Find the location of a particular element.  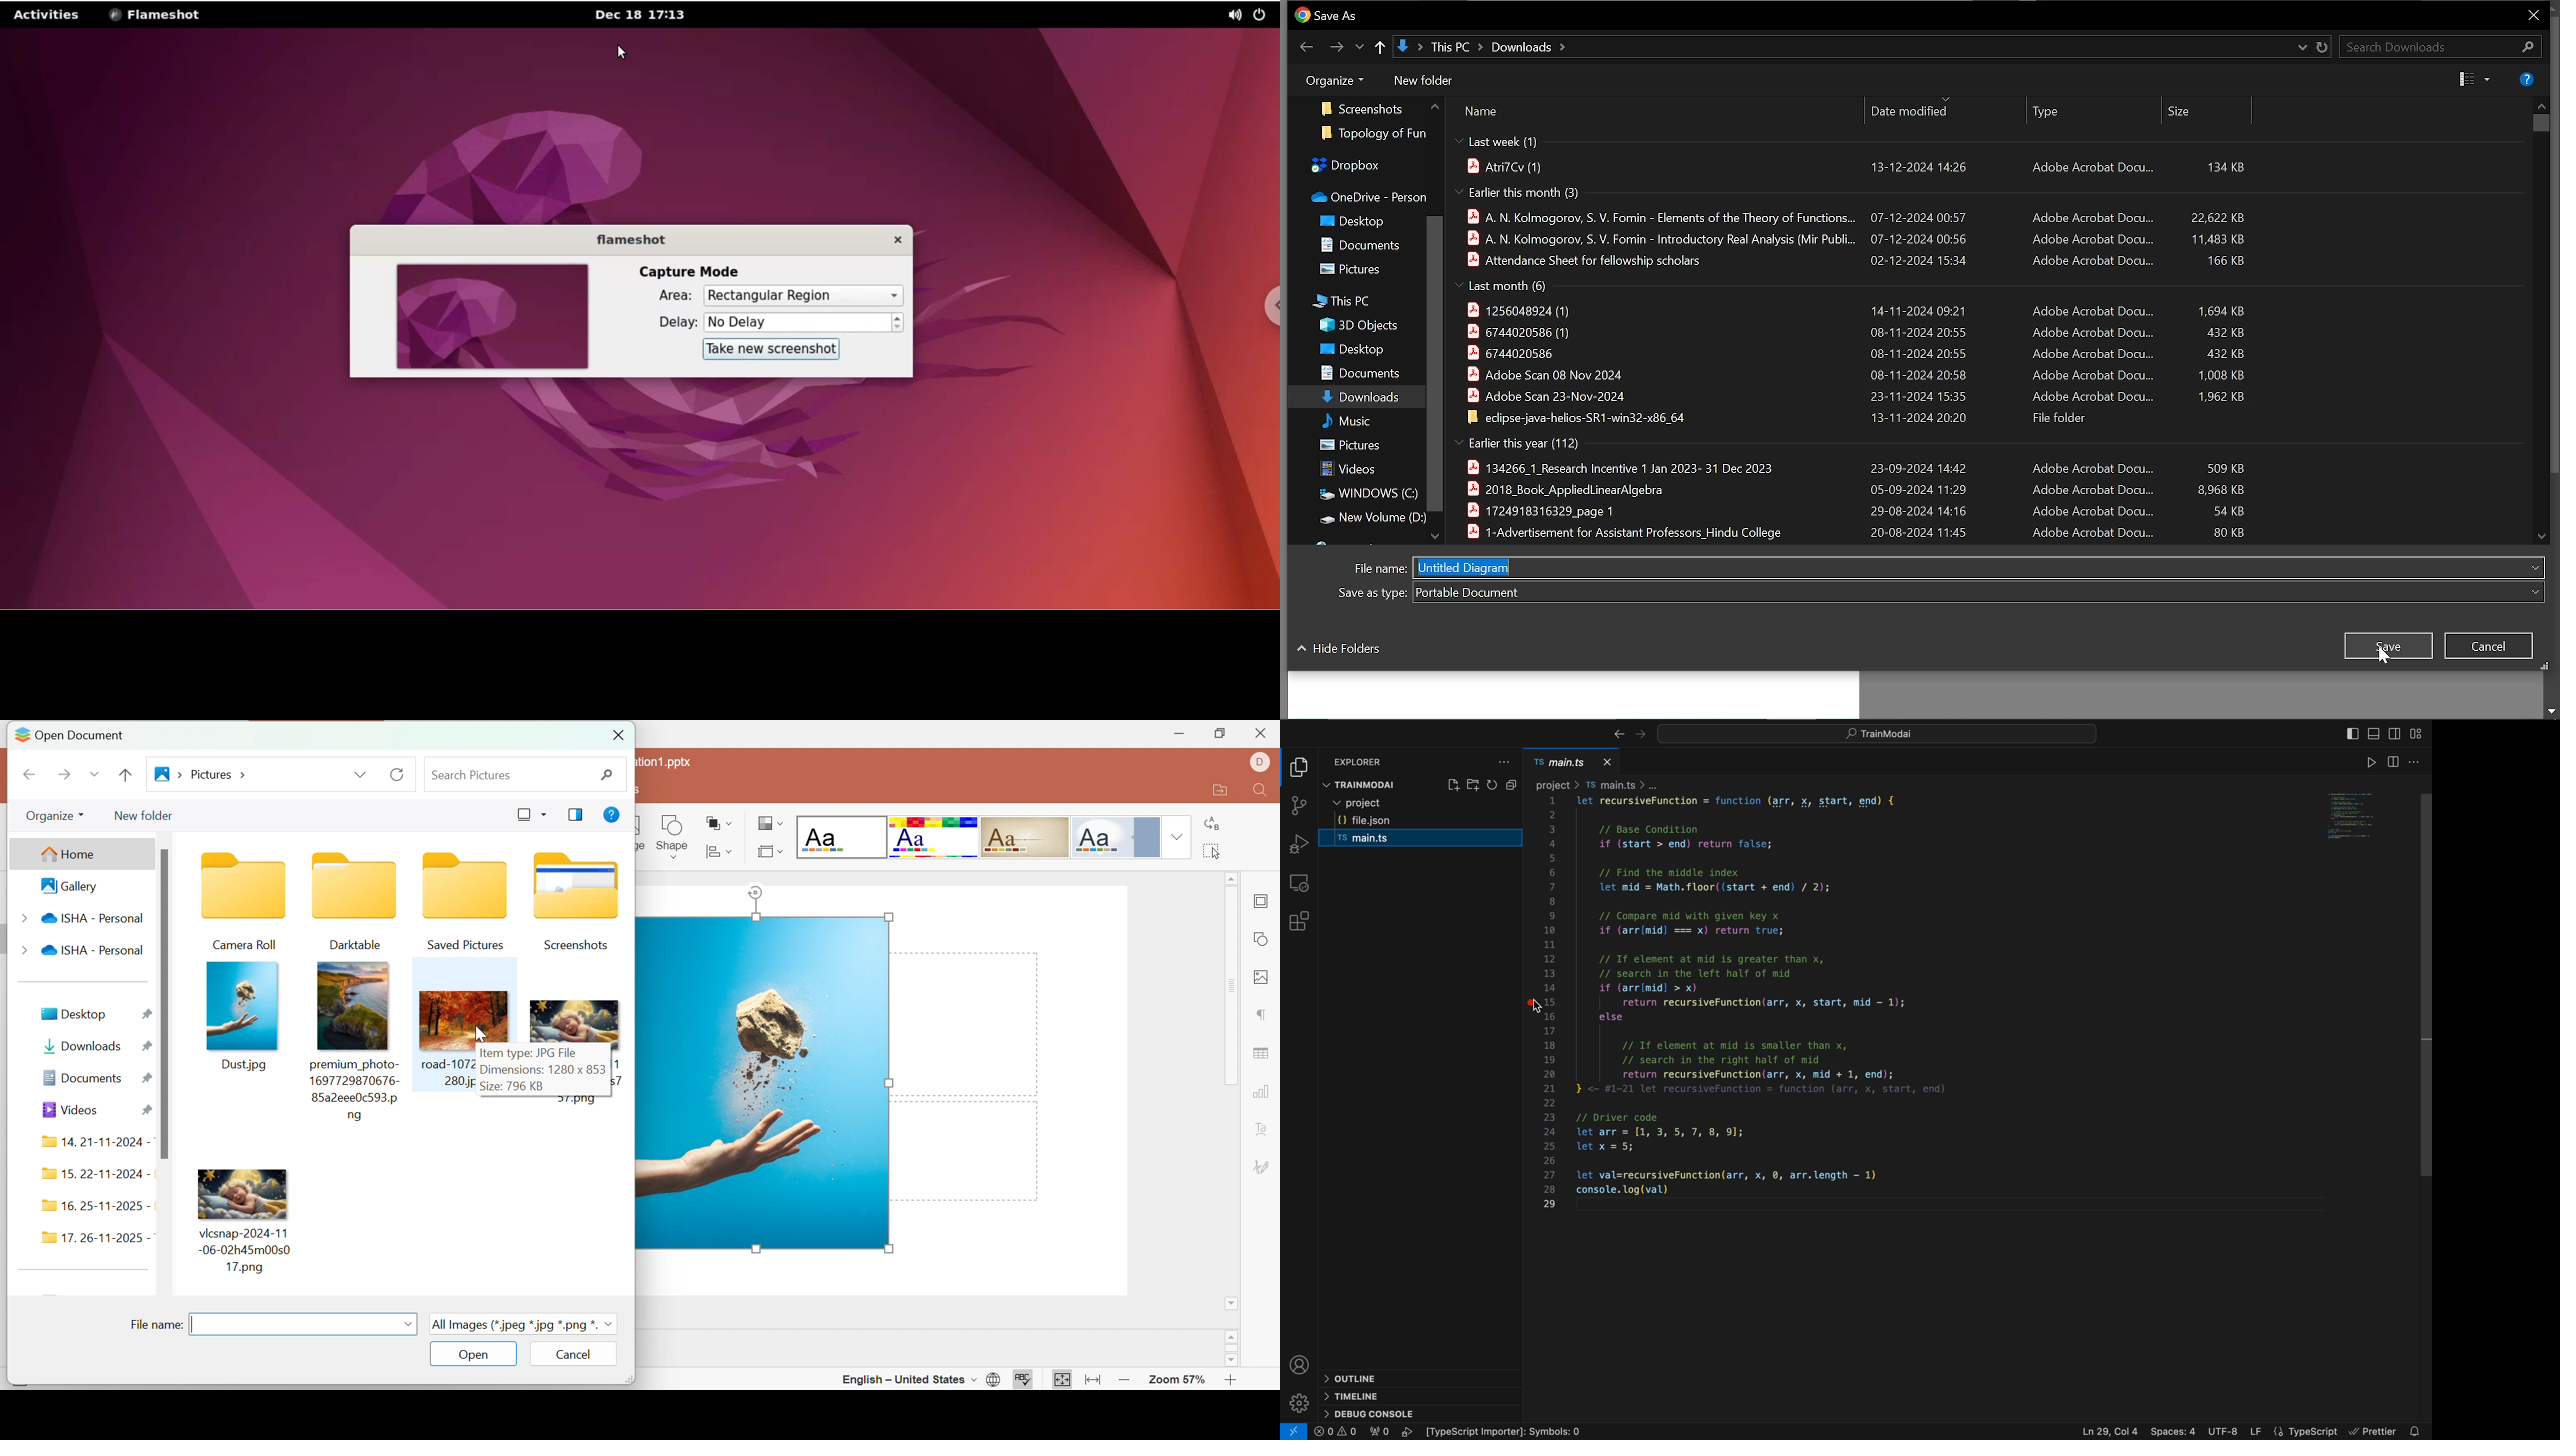

Next is located at coordinates (1336, 46).